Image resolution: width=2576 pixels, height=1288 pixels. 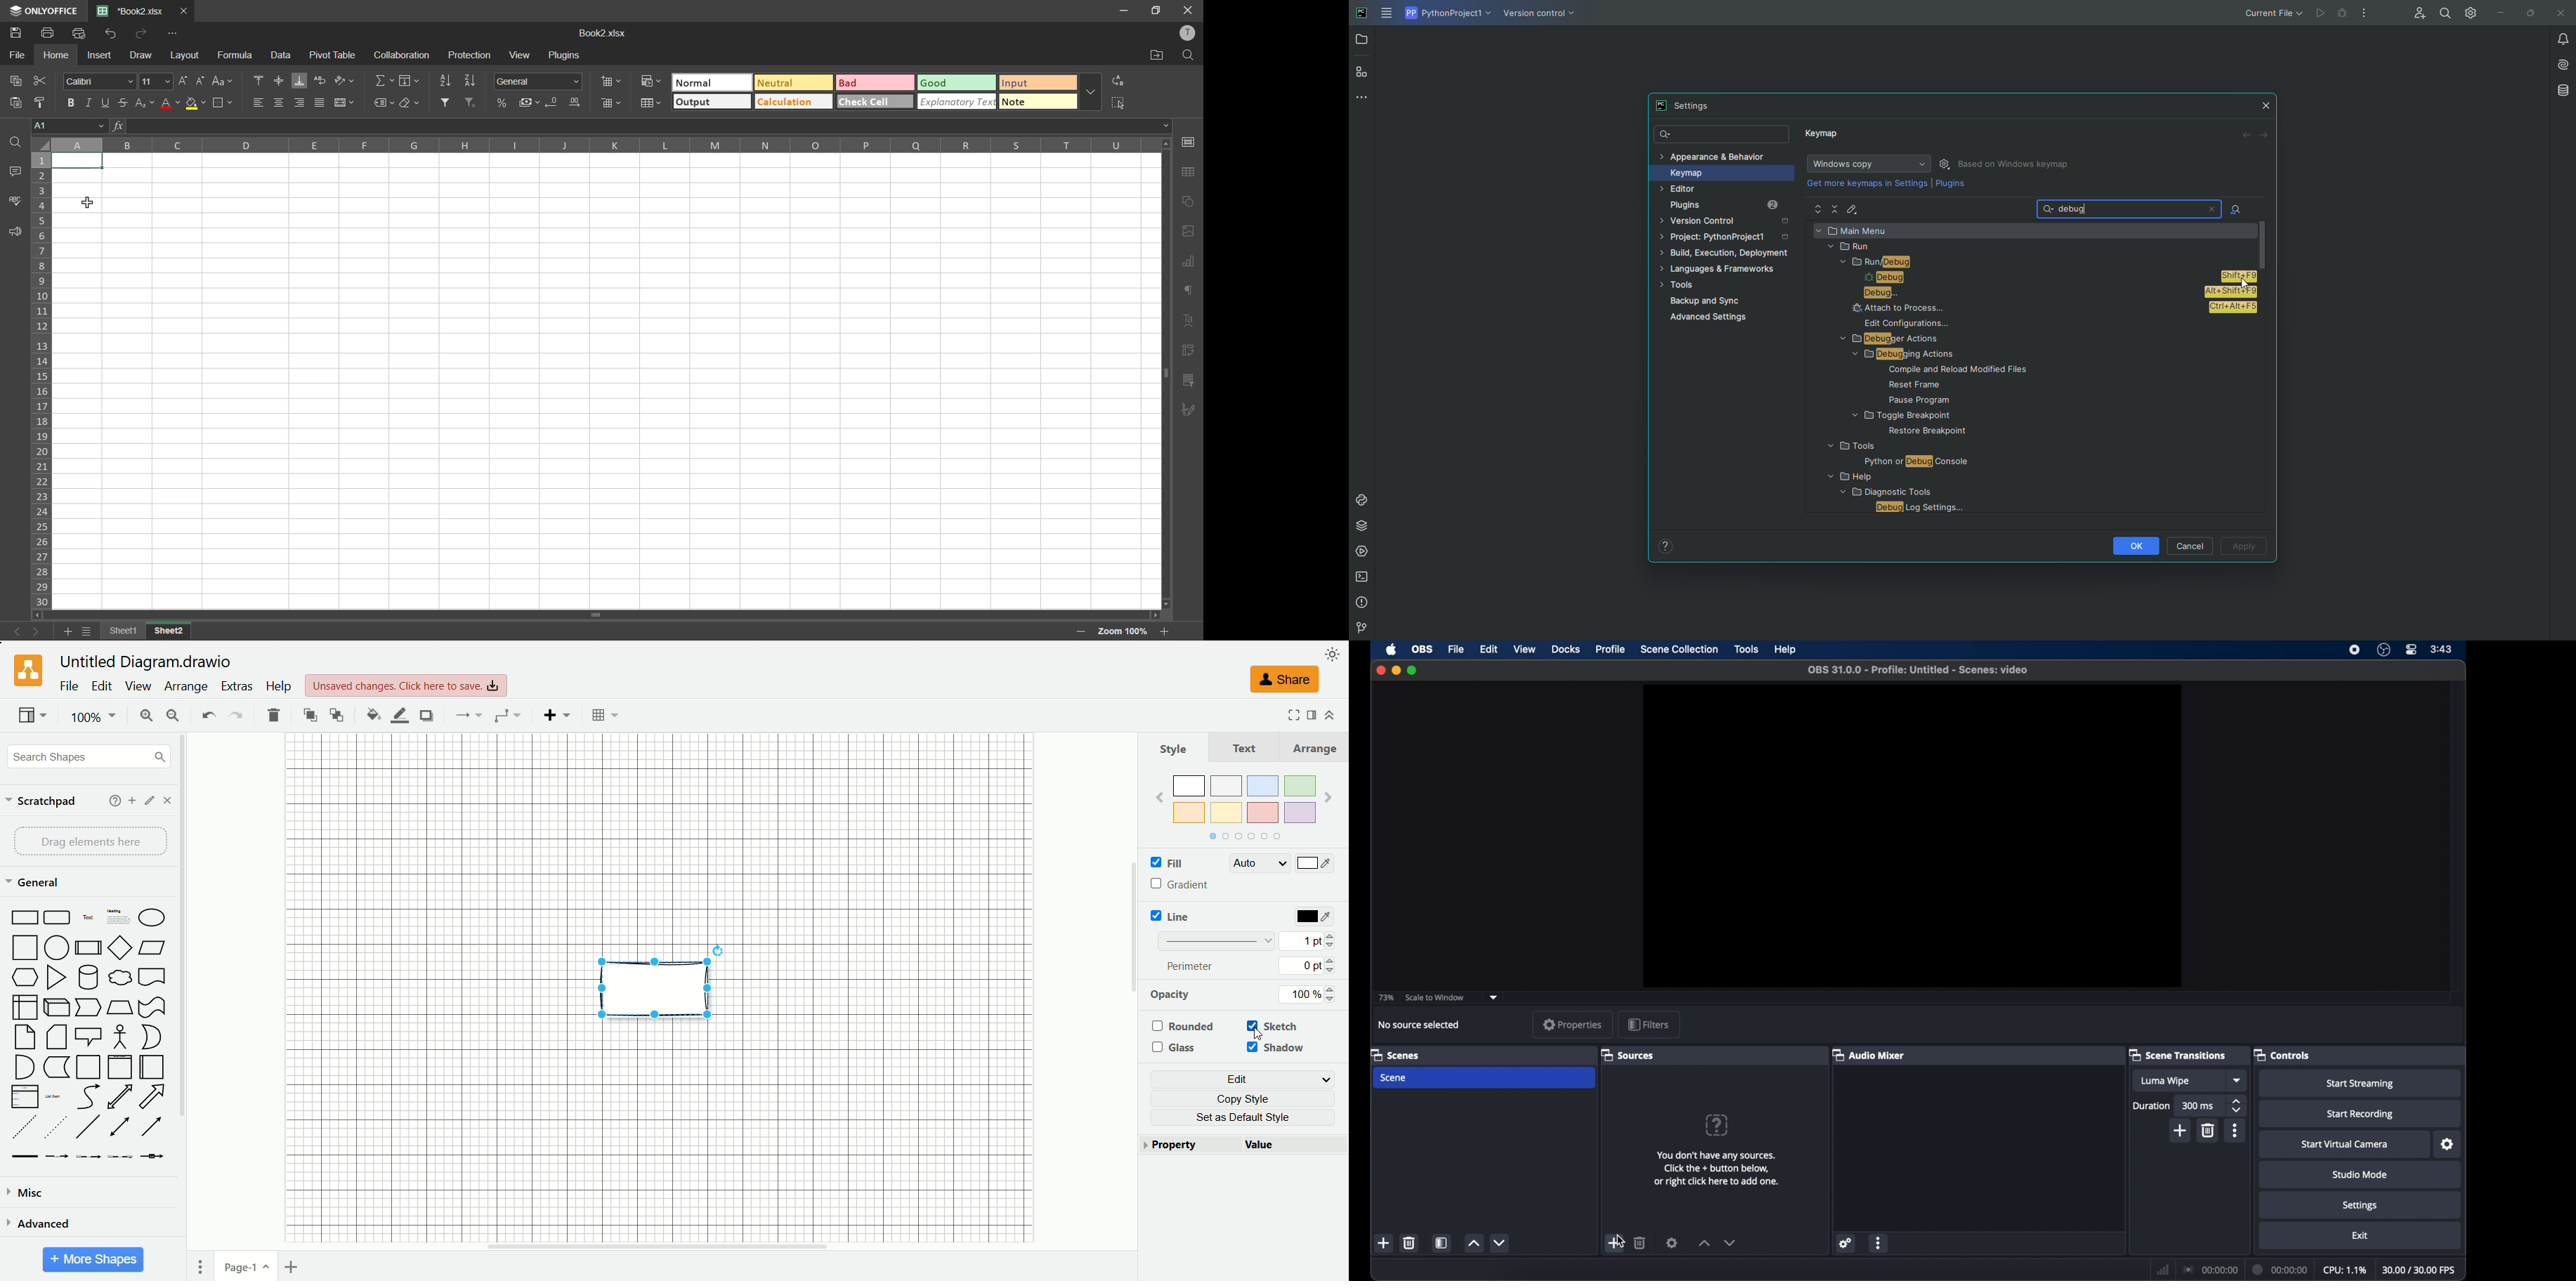 I want to click on docks, so click(x=1566, y=649).